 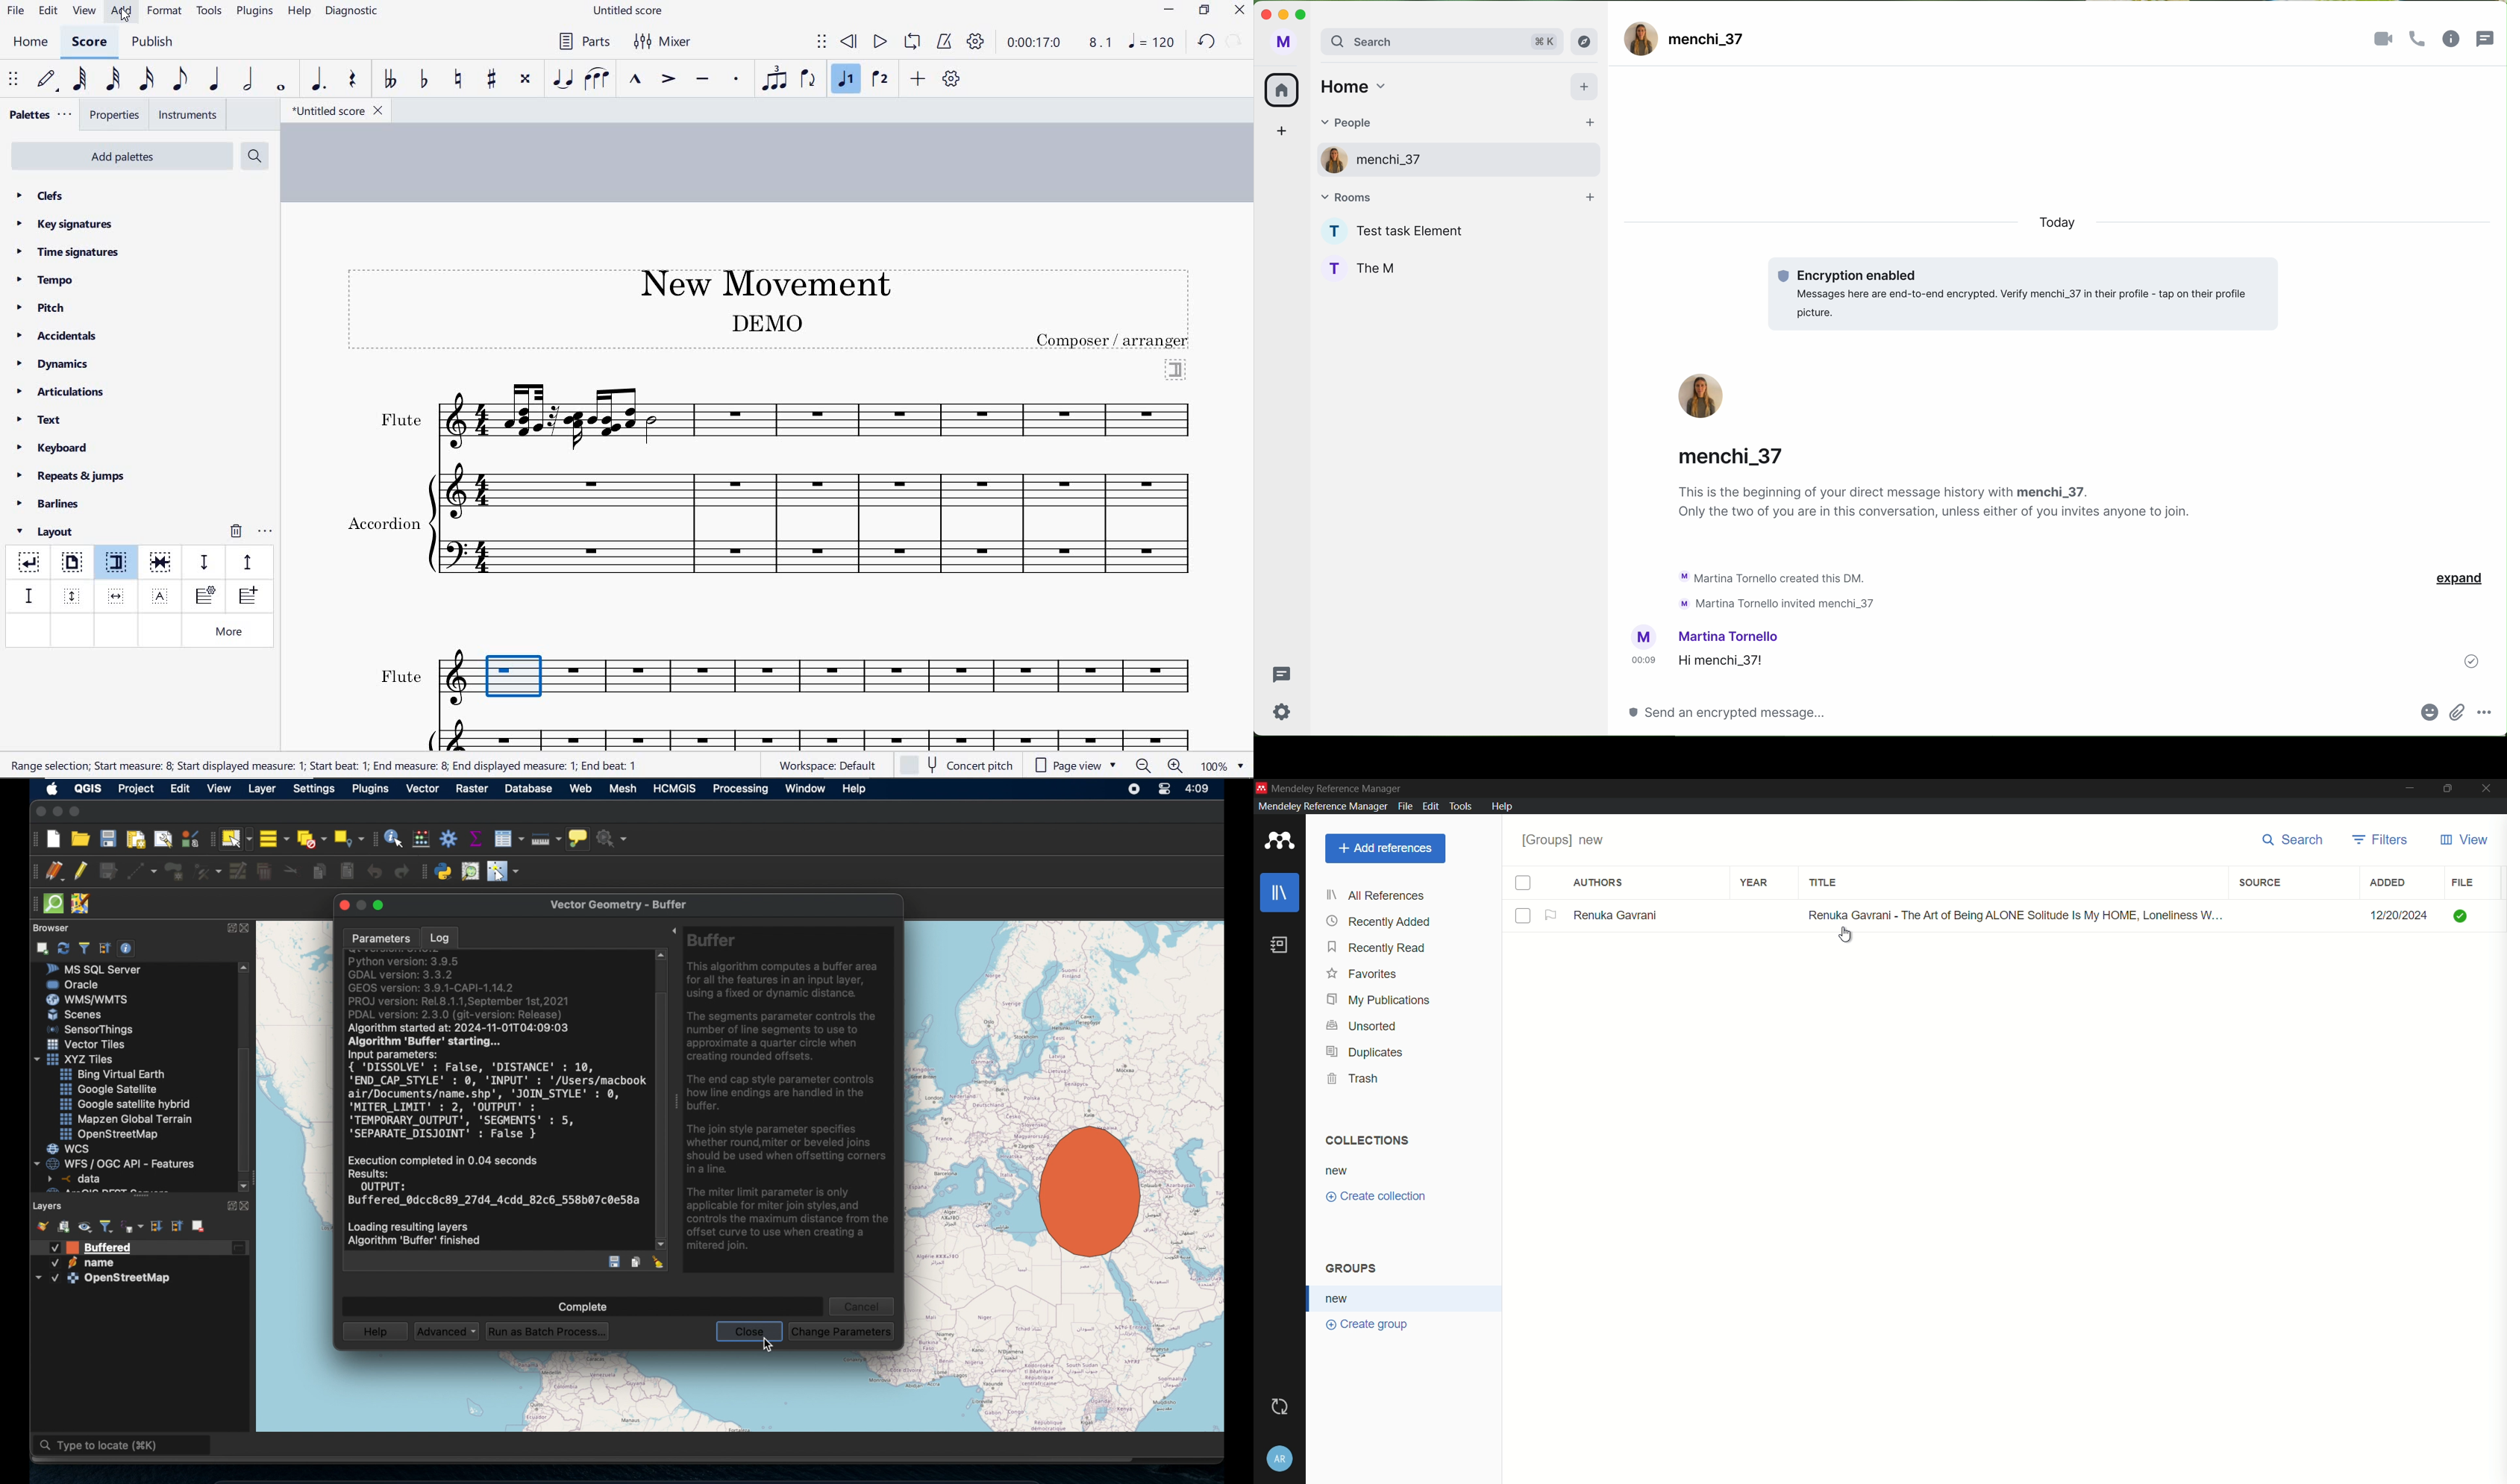 I want to click on open field calculator, so click(x=420, y=838).